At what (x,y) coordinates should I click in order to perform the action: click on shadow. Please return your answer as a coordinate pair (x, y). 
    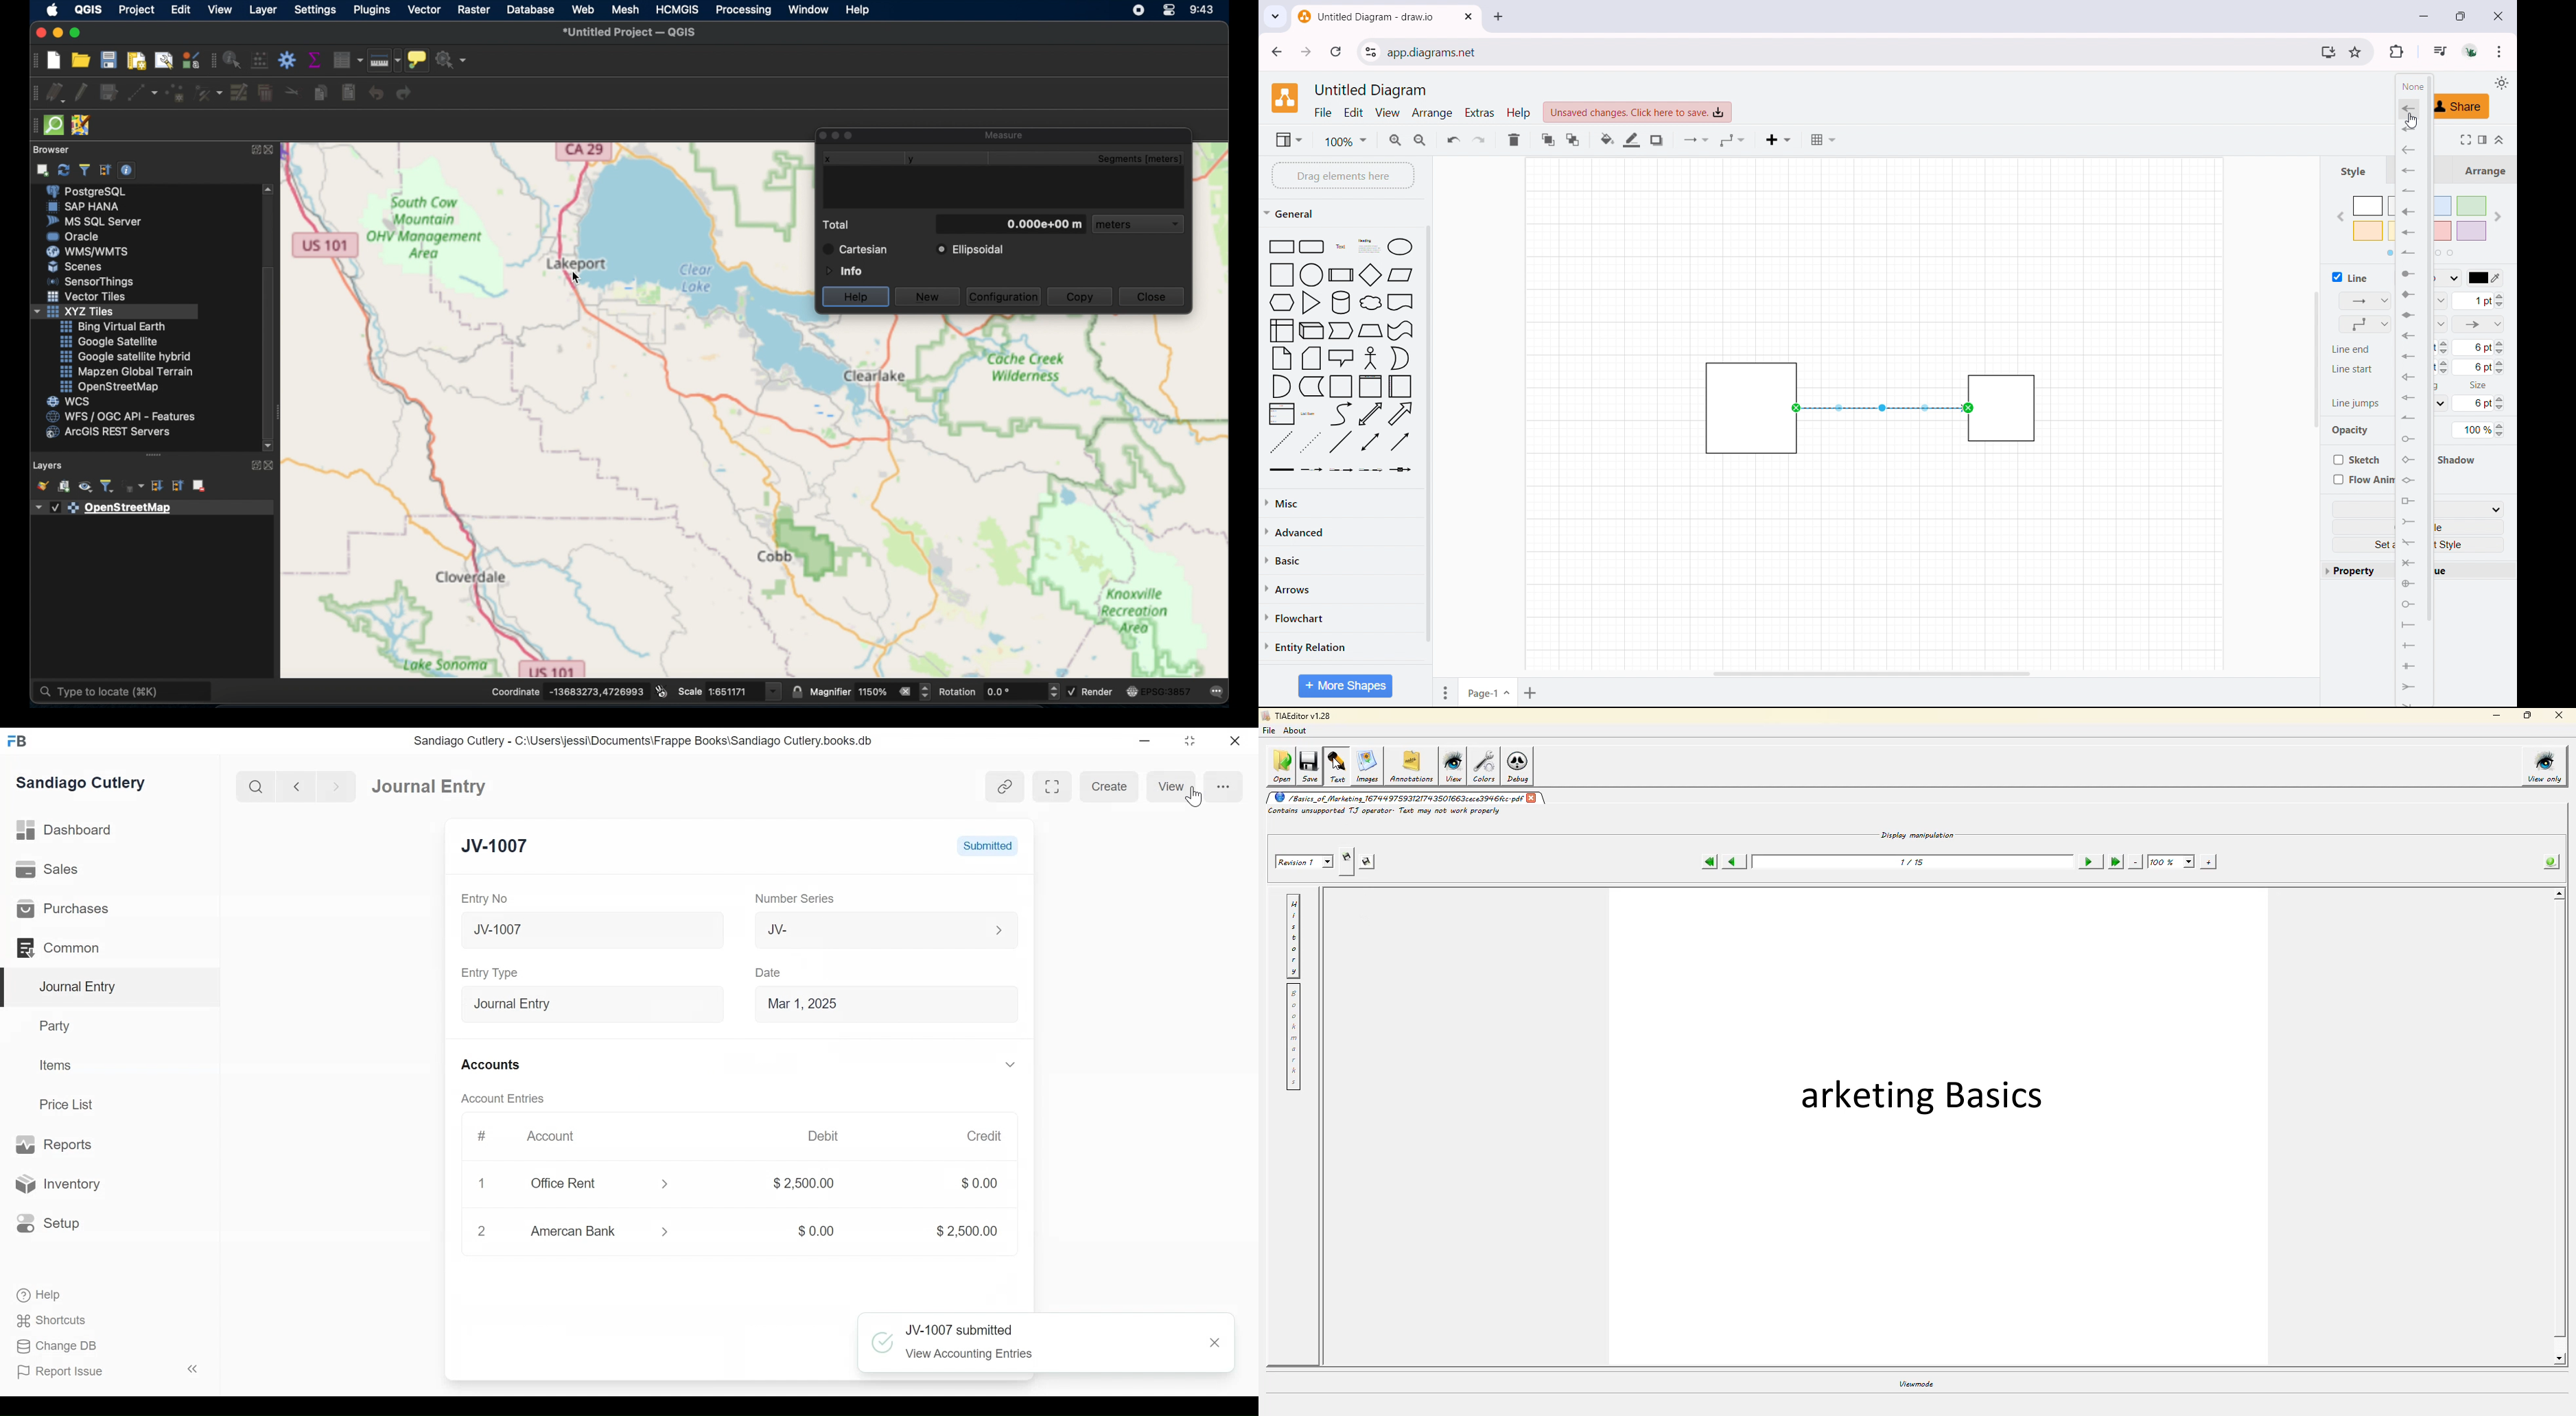
    Looking at the image, I should click on (1657, 140).